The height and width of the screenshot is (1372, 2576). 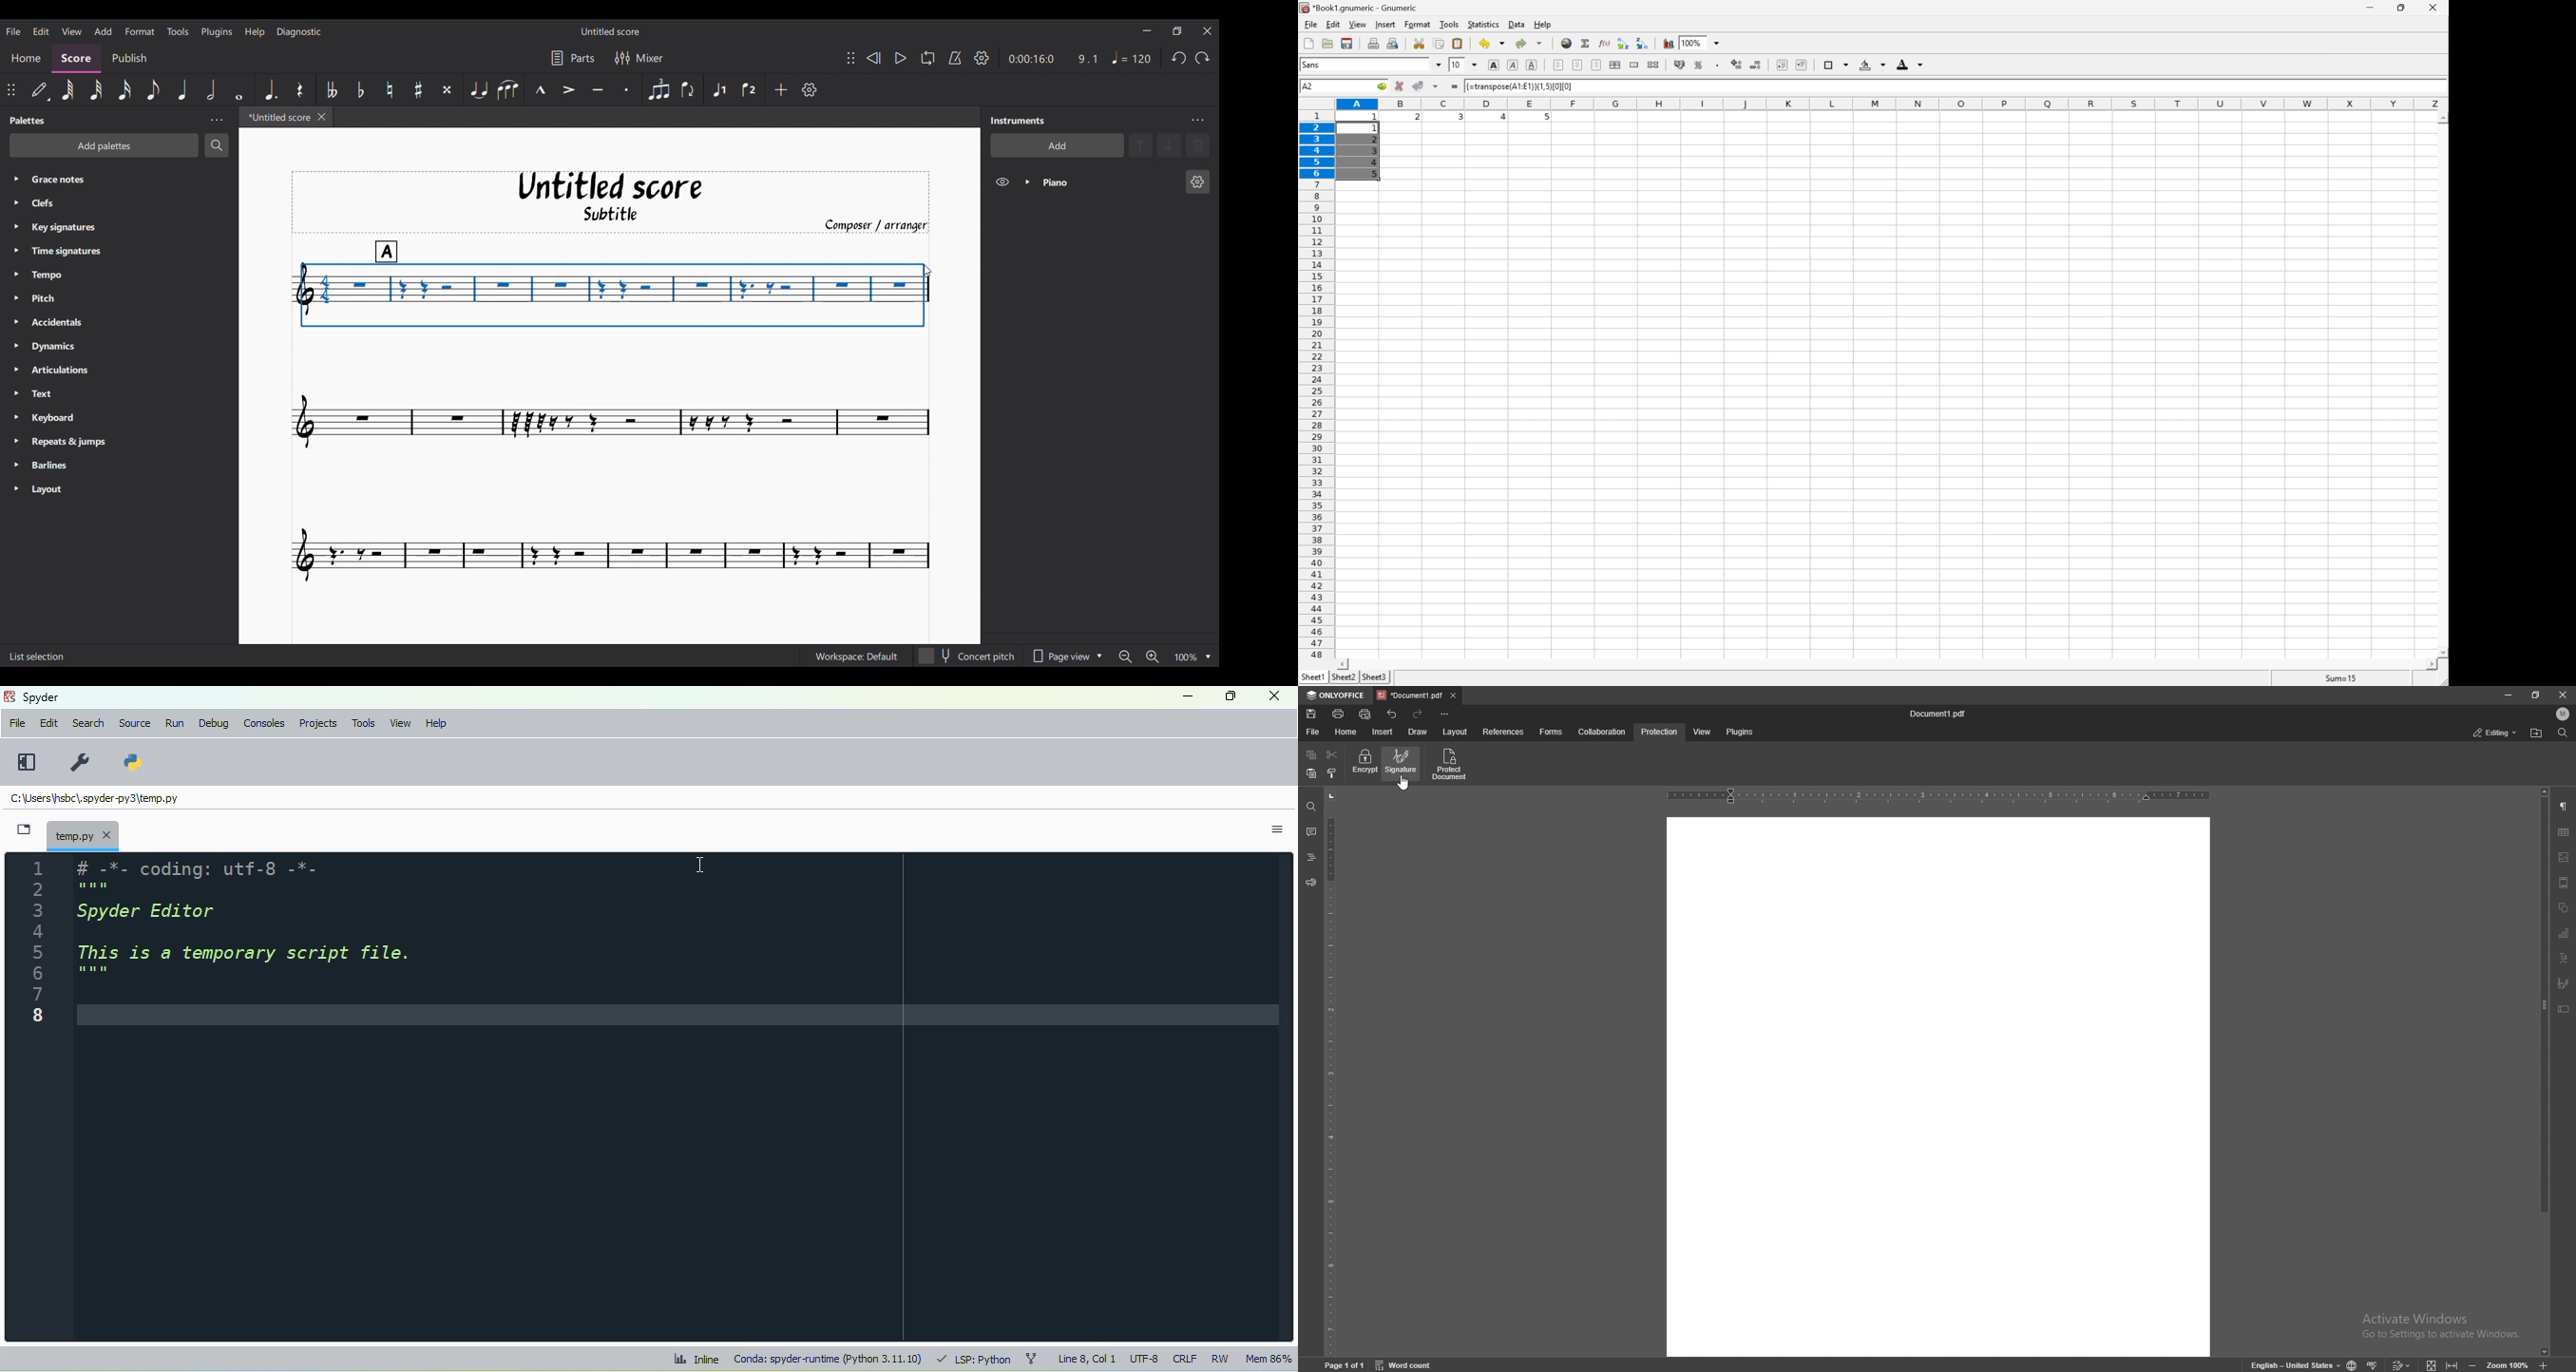 What do you see at coordinates (1147, 30) in the screenshot?
I see `Minimize` at bounding box center [1147, 30].